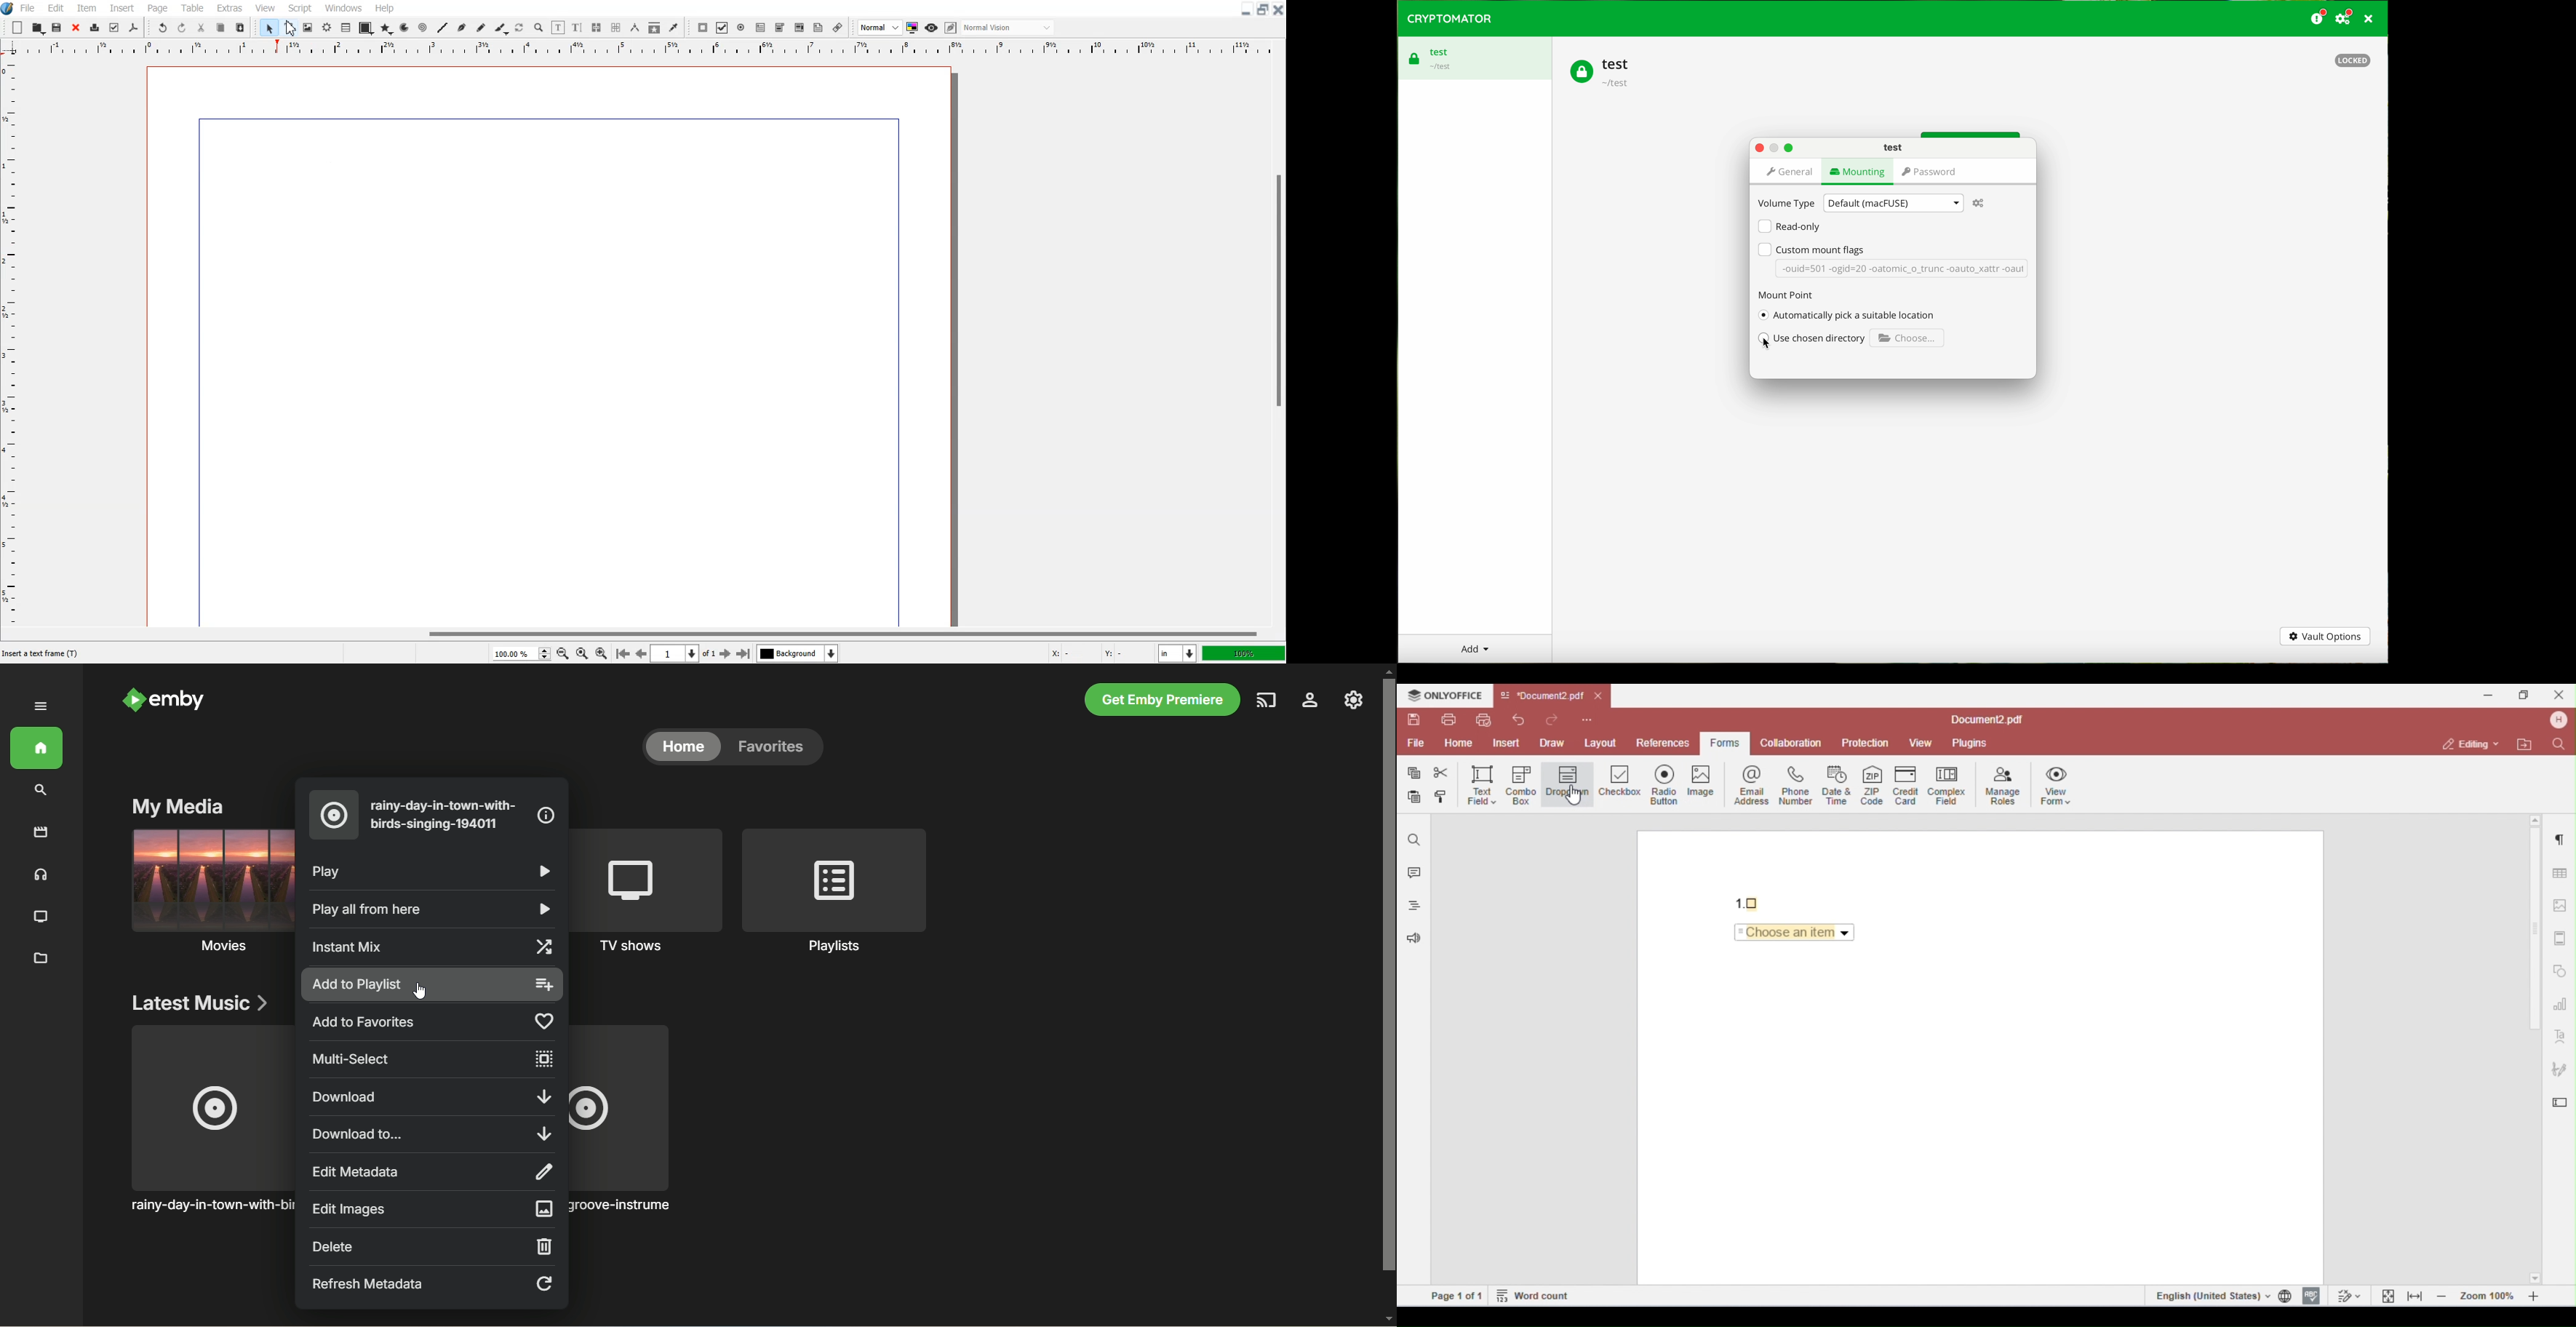 Image resolution: width=2576 pixels, height=1344 pixels. What do you see at coordinates (220, 28) in the screenshot?
I see `Copy ` at bounding box center [220, 28].